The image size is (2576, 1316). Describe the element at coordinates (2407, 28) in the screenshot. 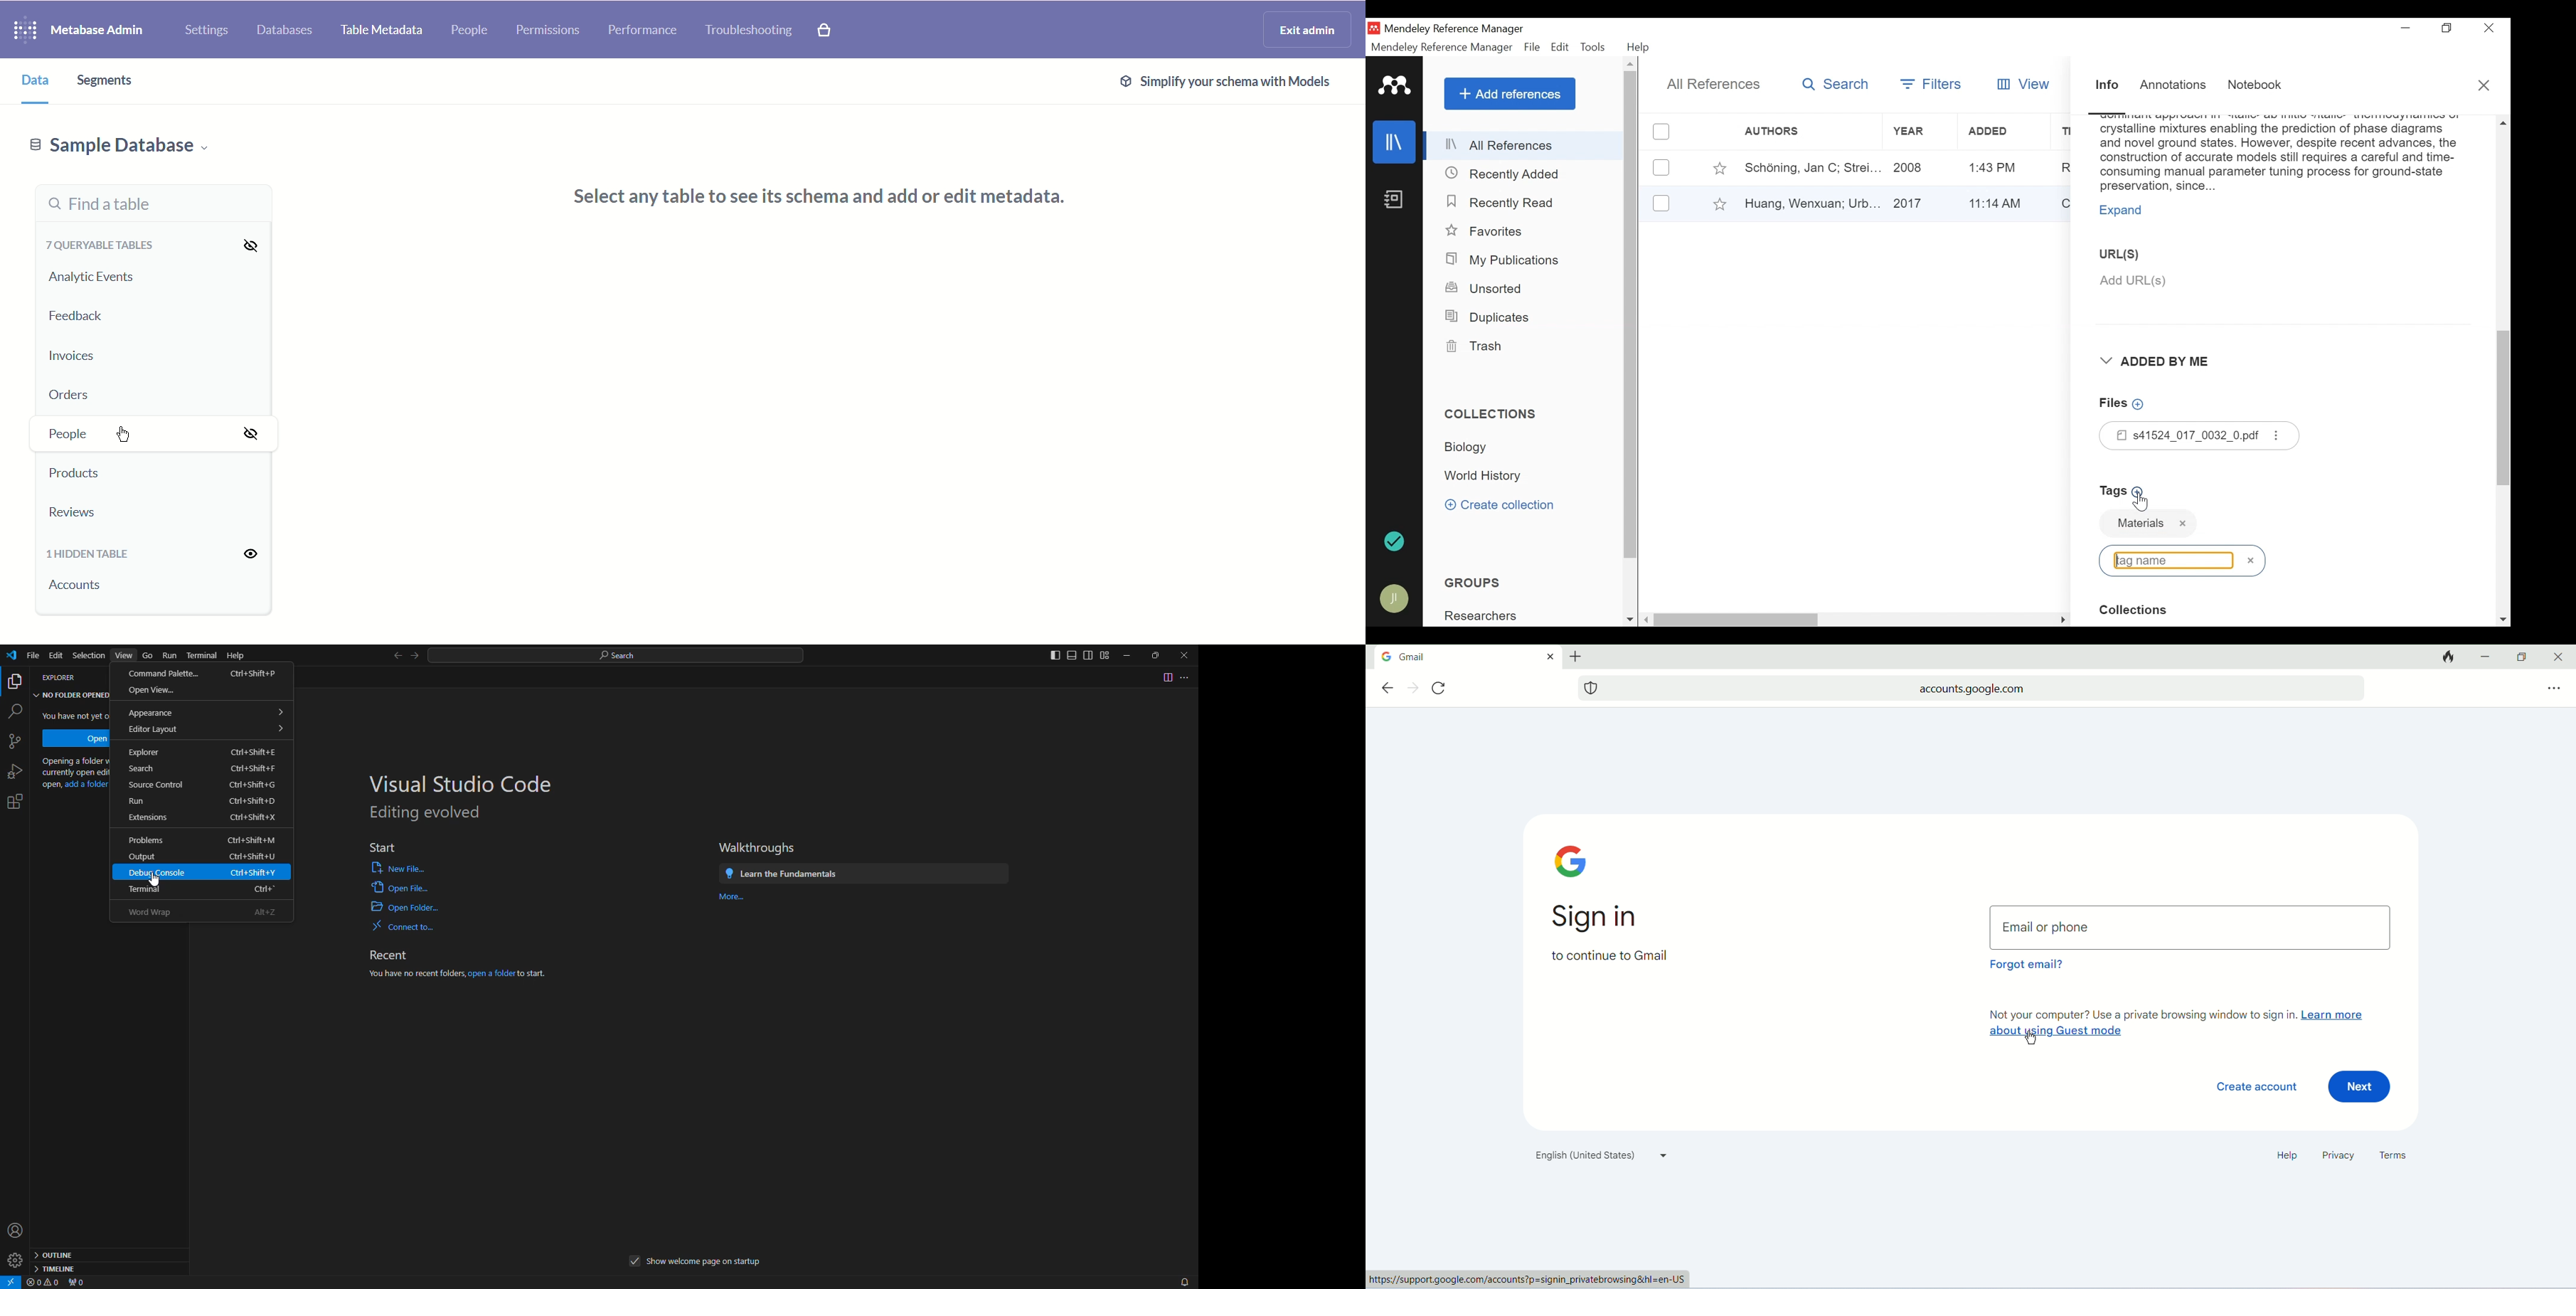

I see `minimize` at that location.